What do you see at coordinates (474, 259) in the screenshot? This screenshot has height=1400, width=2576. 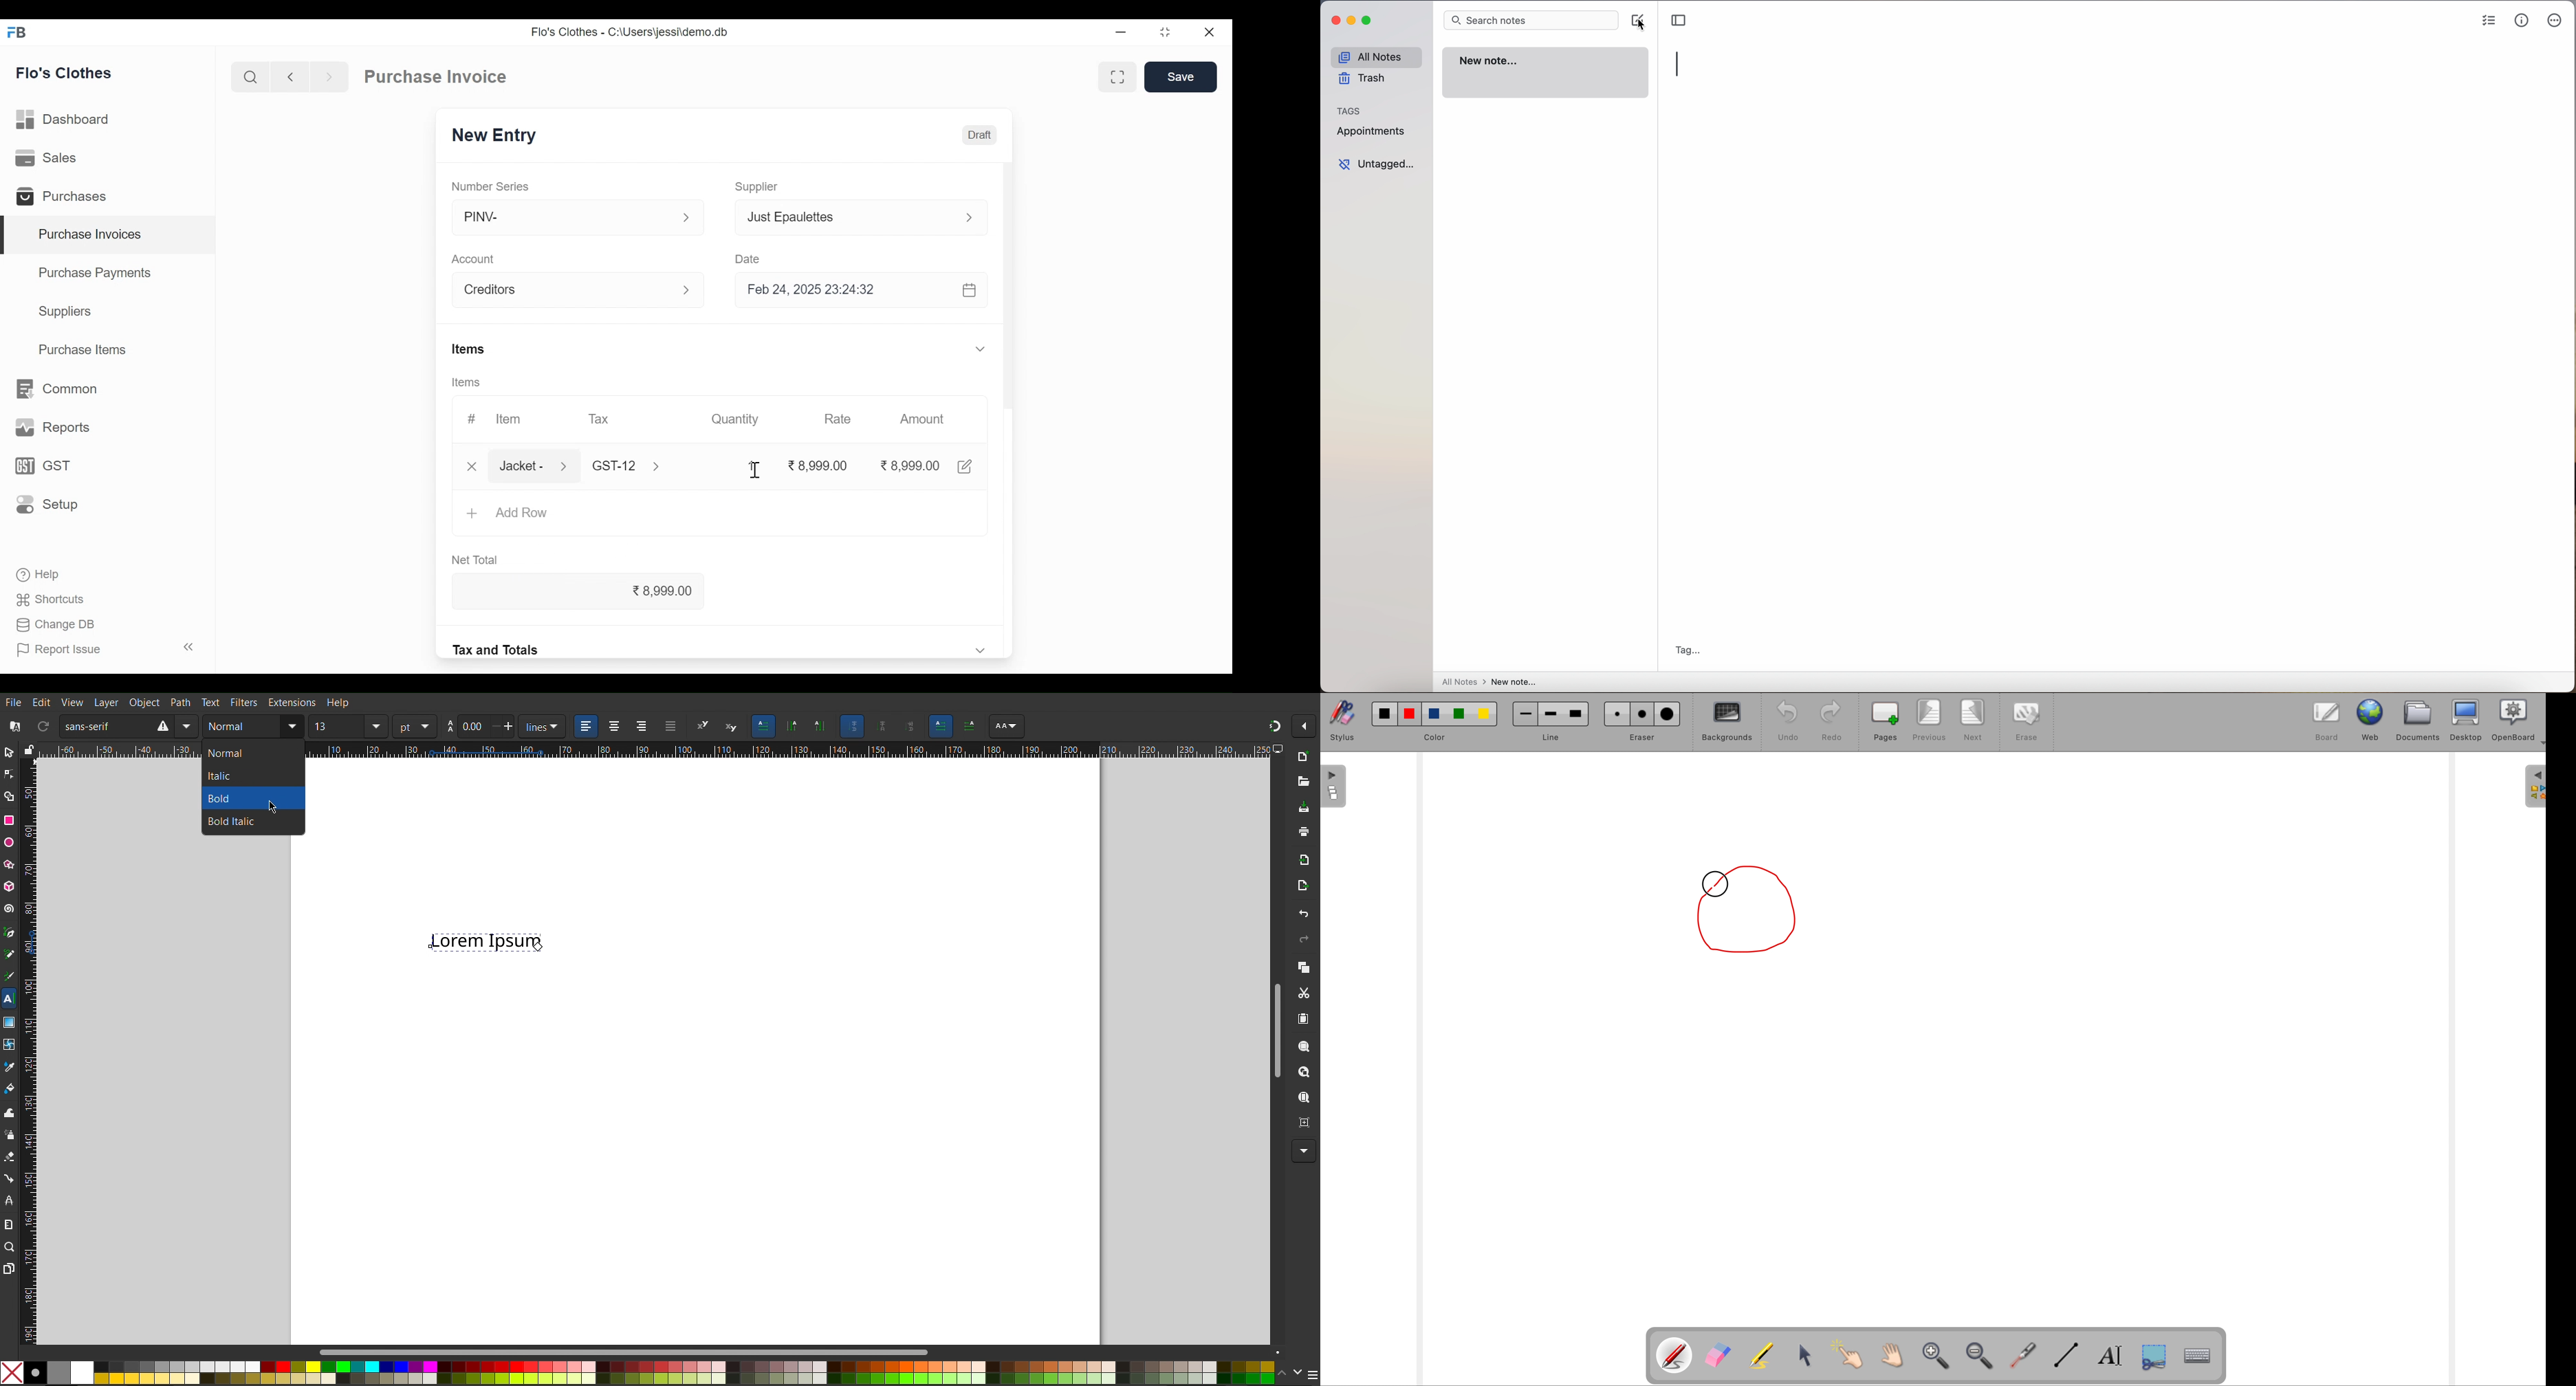 I see `Account` at bounding box center [474, 259].